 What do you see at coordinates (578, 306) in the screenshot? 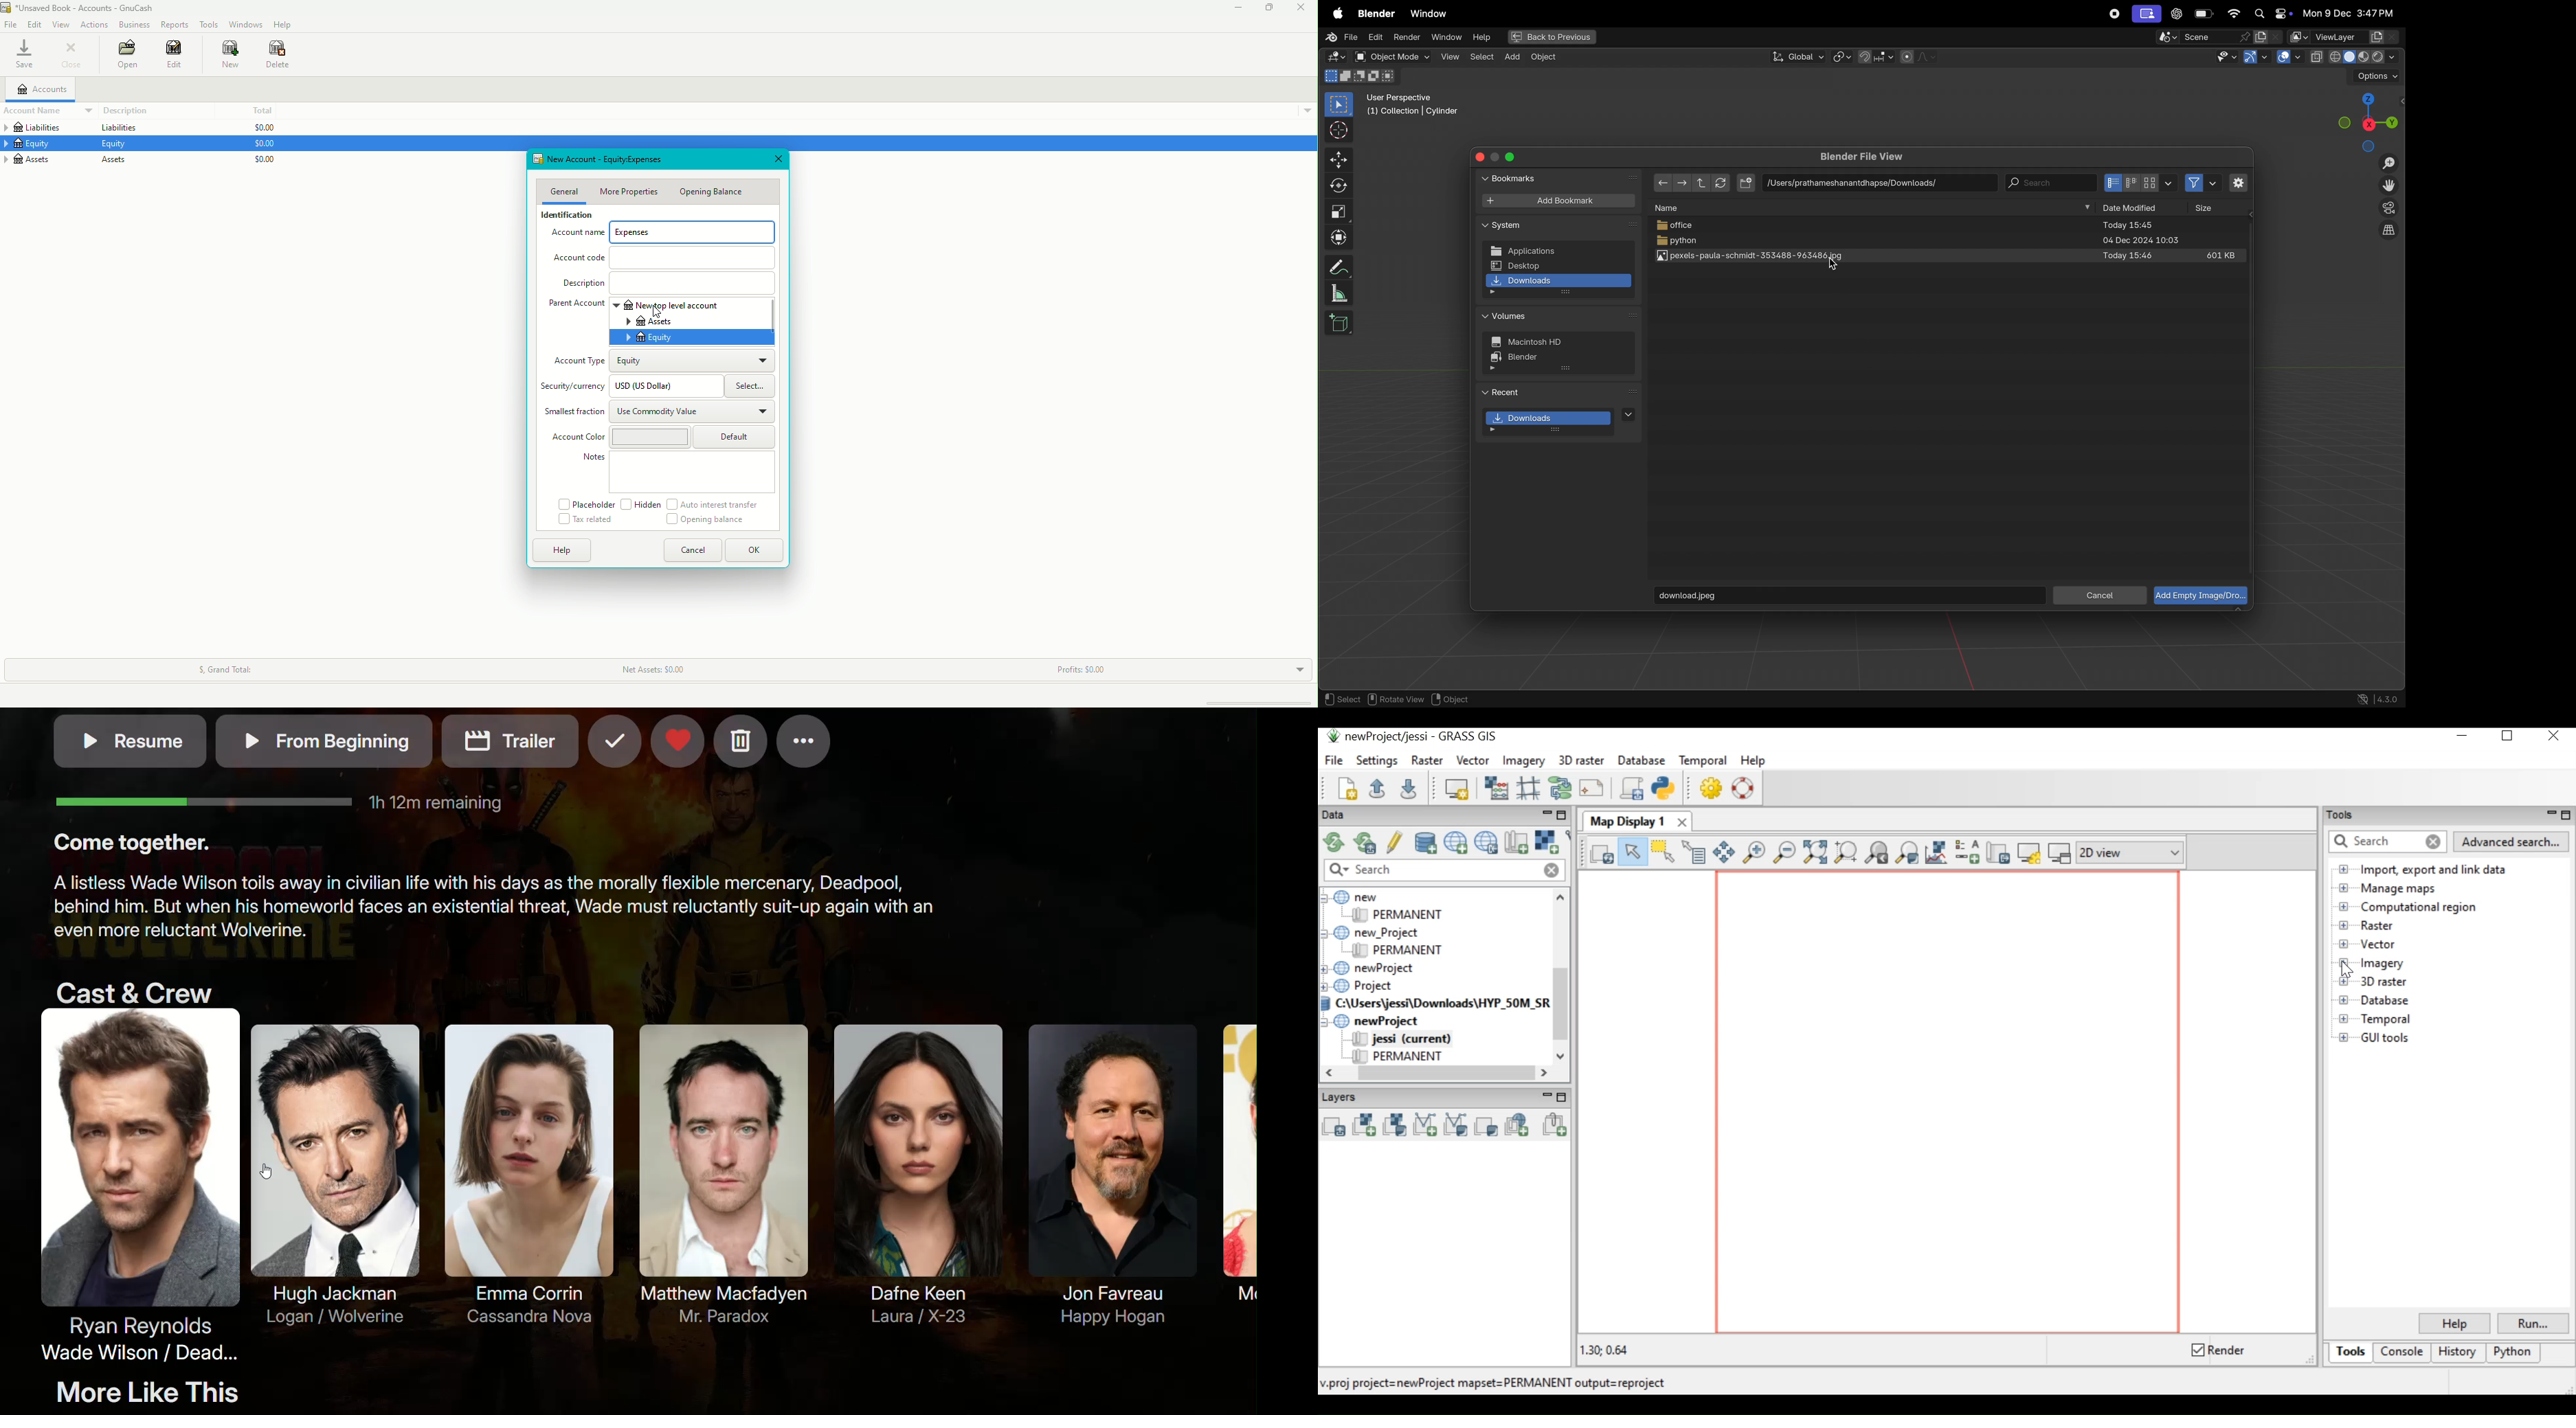
I see `Parent Account` at bounding box center [578, 306].